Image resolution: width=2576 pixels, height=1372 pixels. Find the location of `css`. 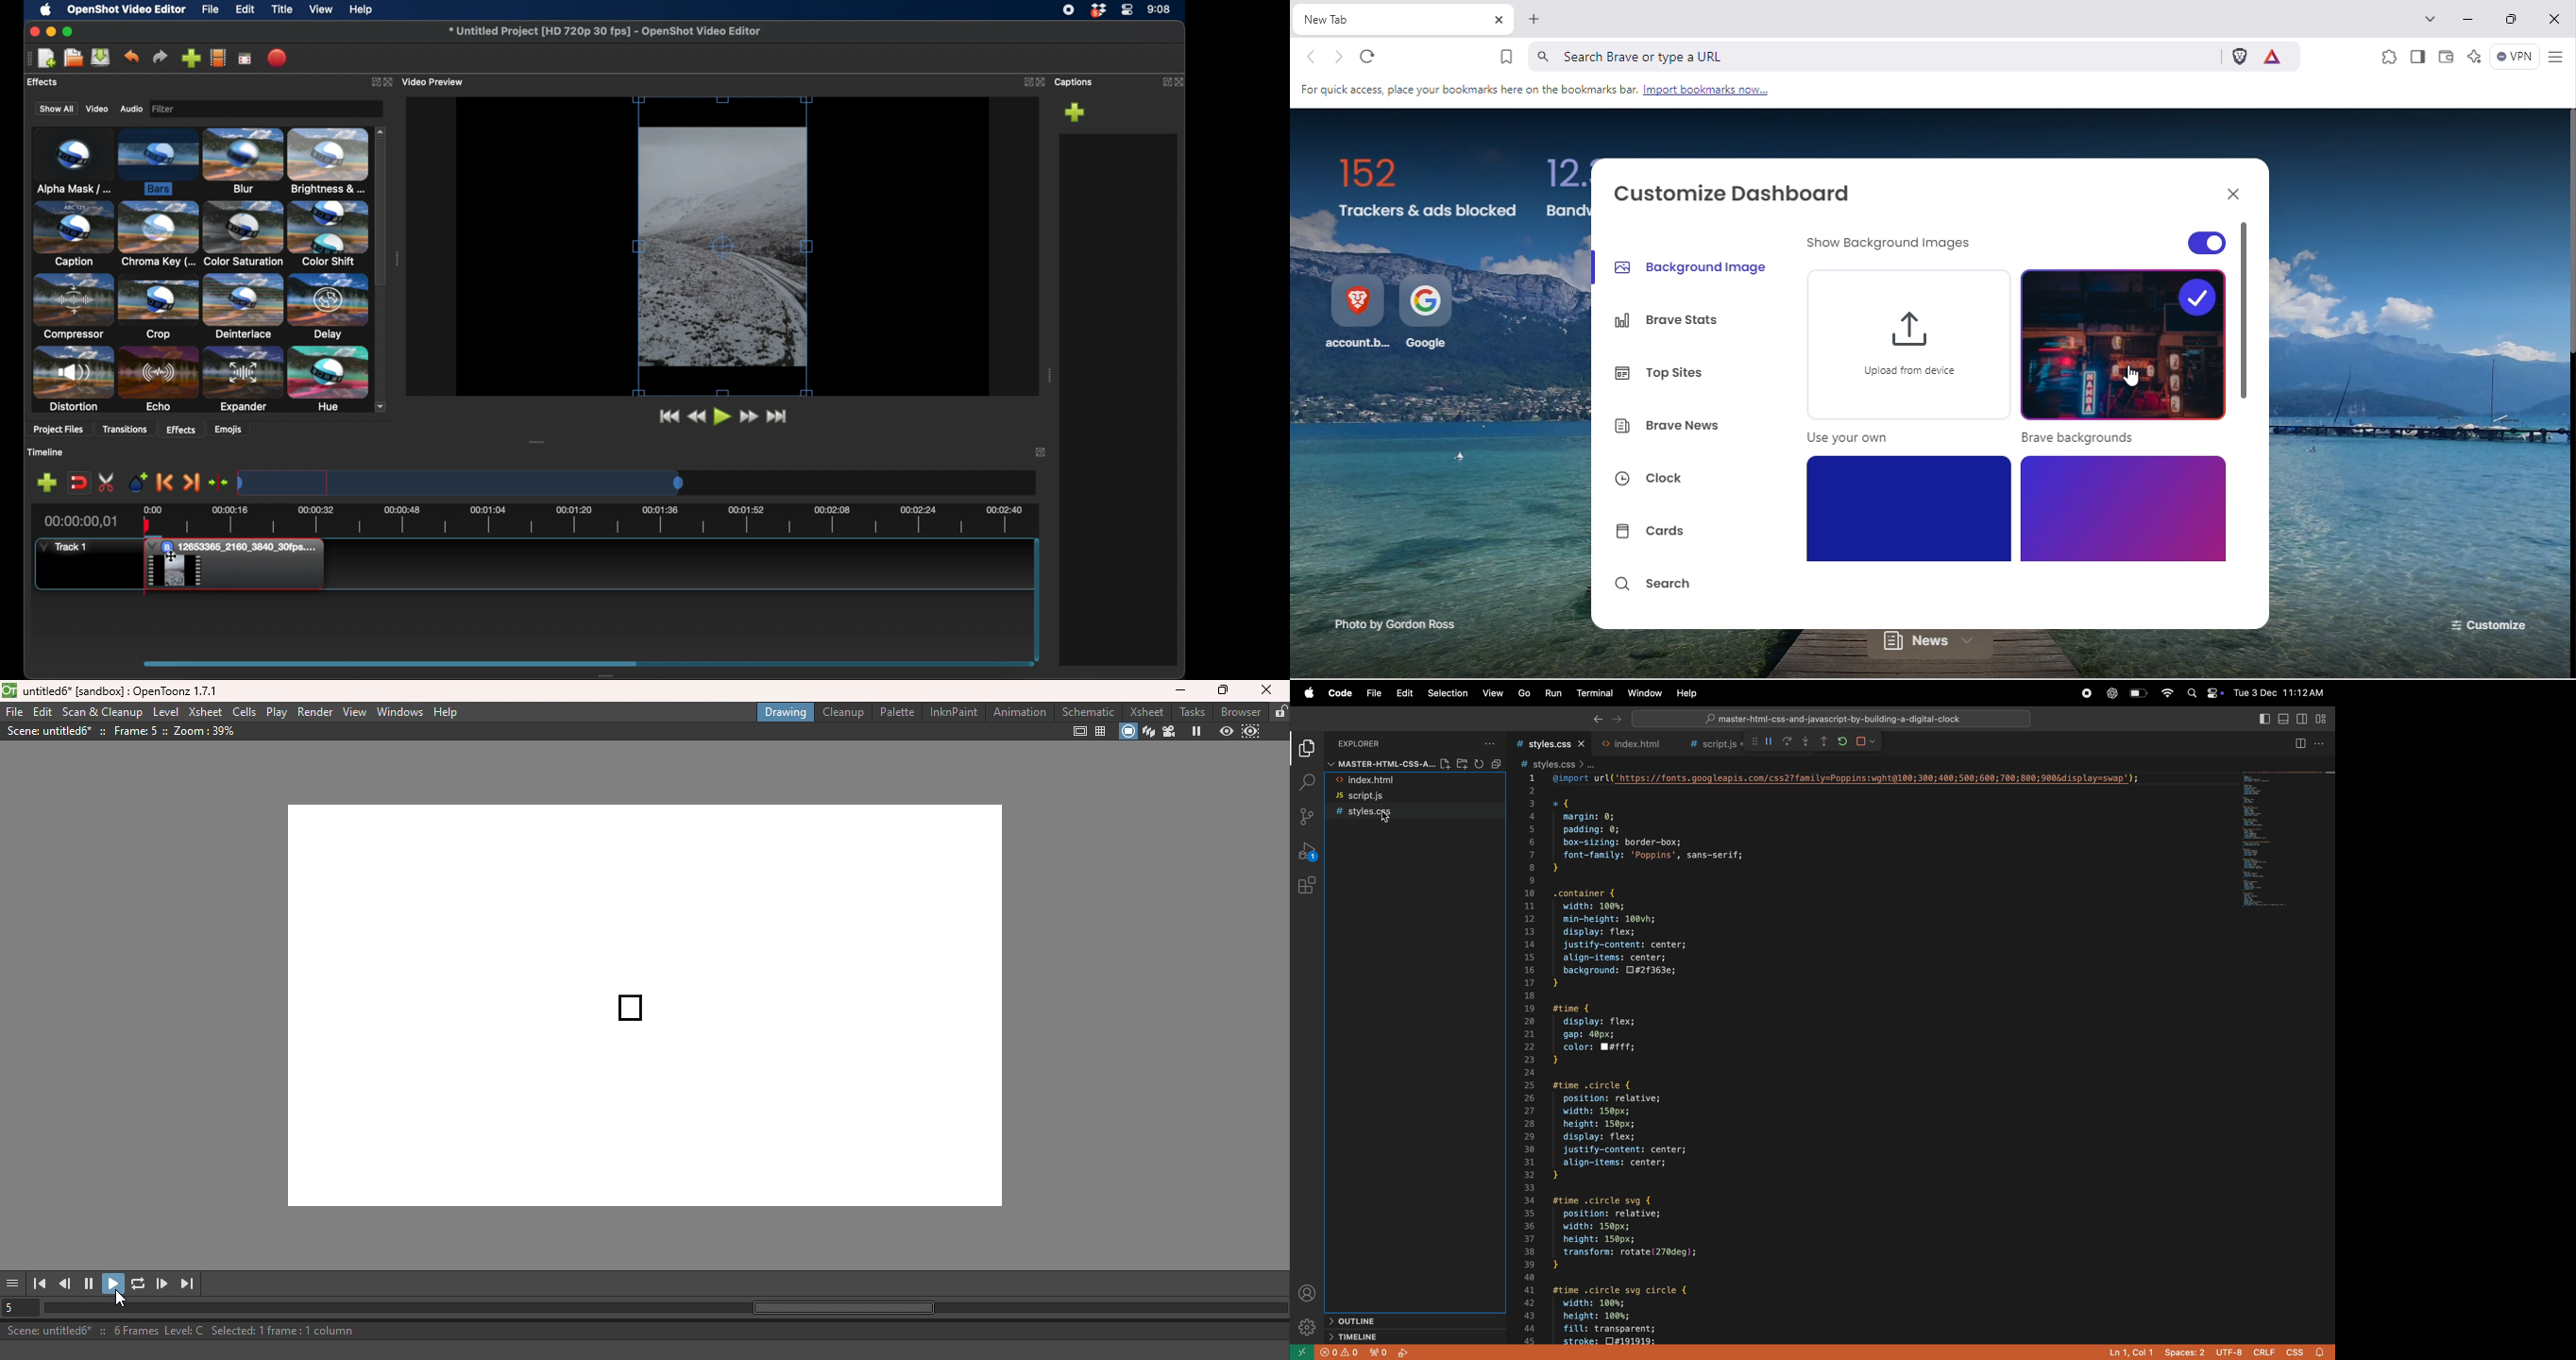

css is located at coordinates (2296, 1351).